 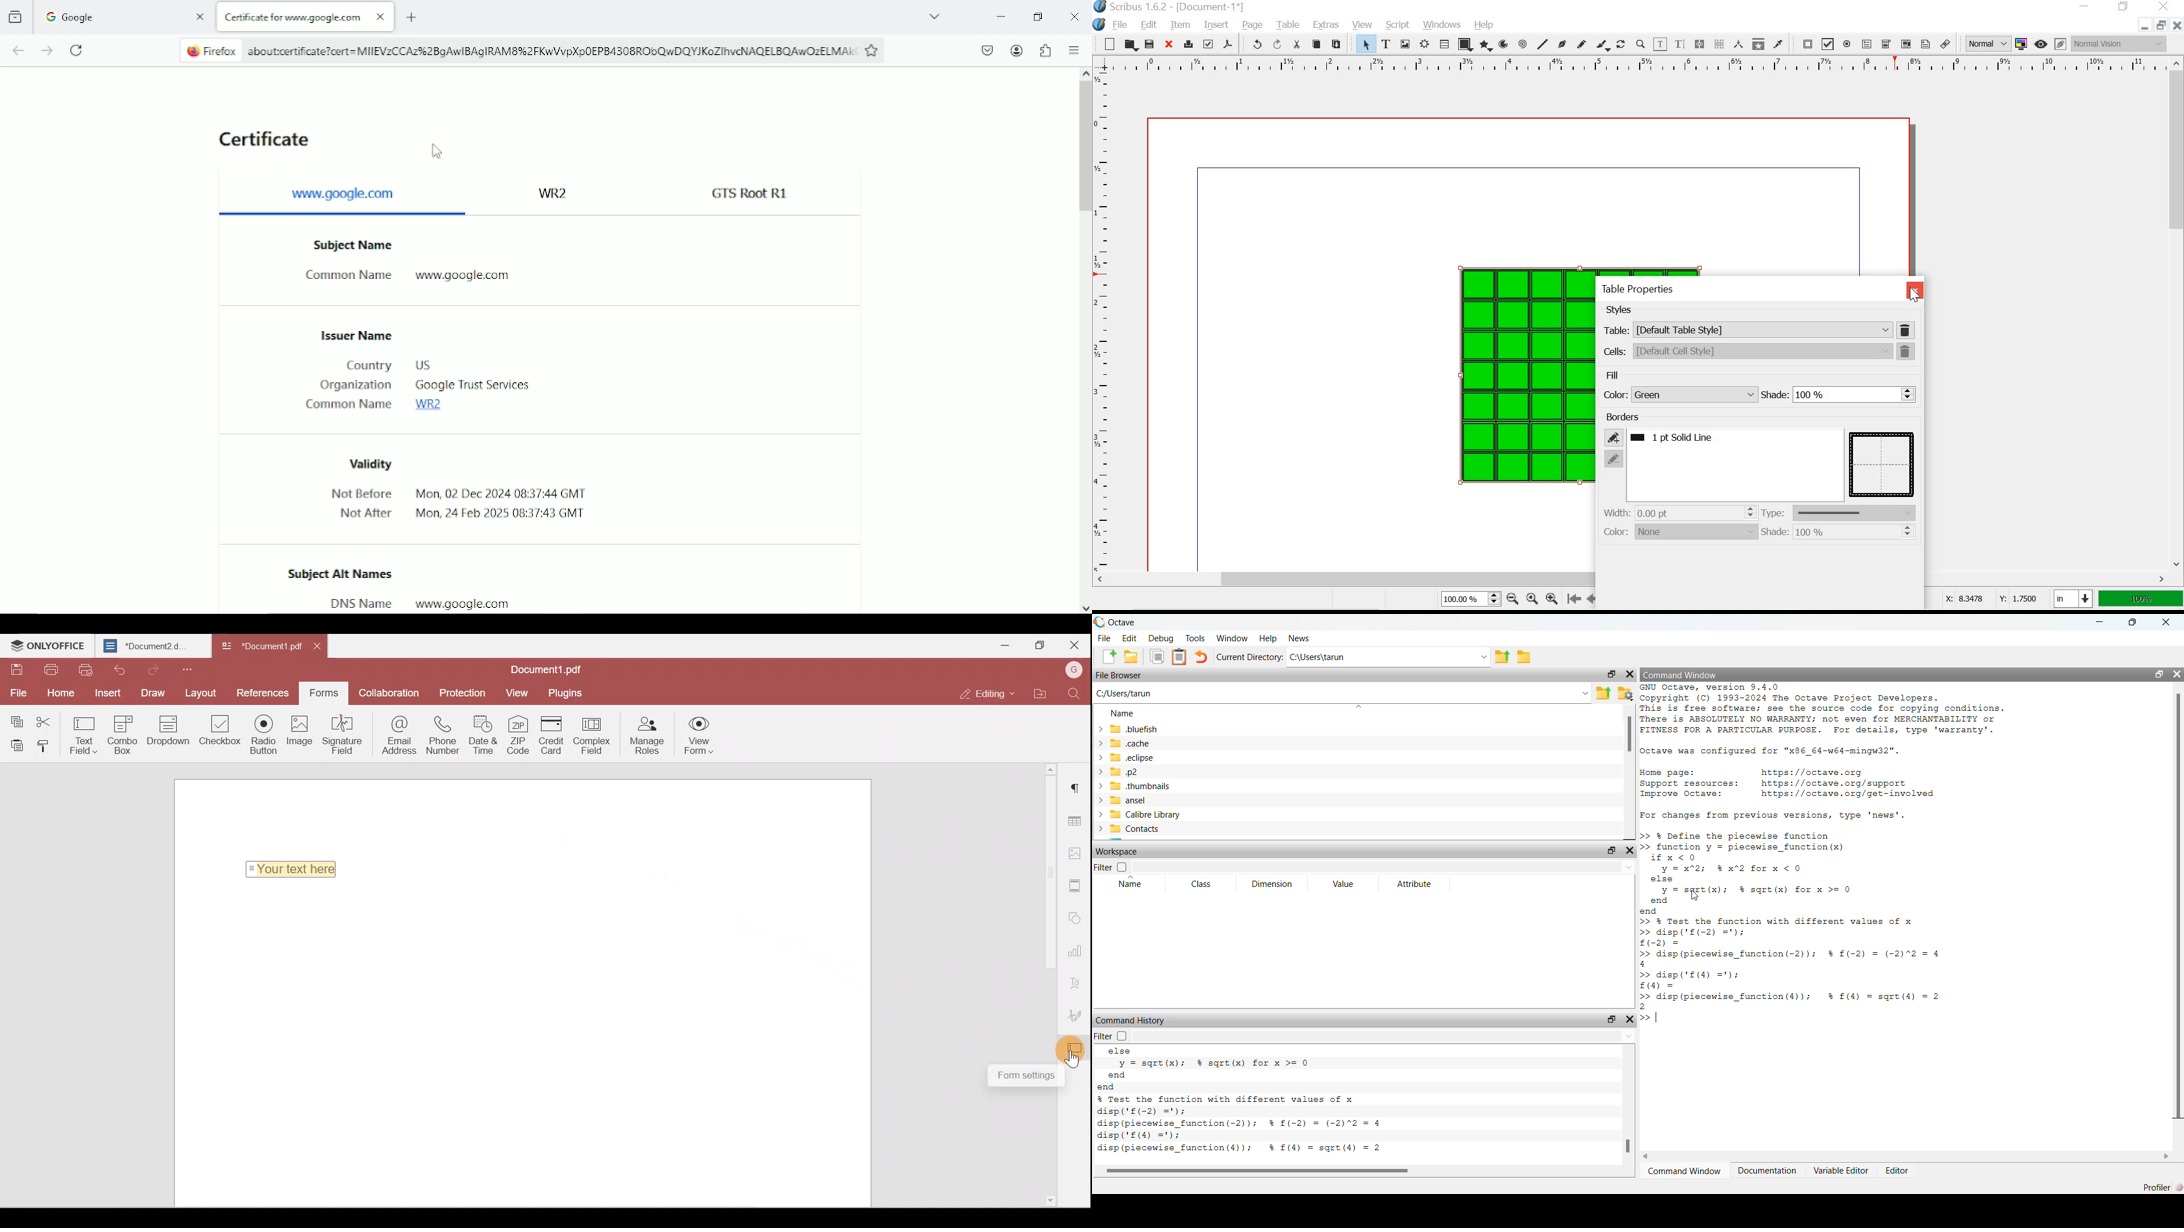 I want to click on Form, so click(x=323, y=691).